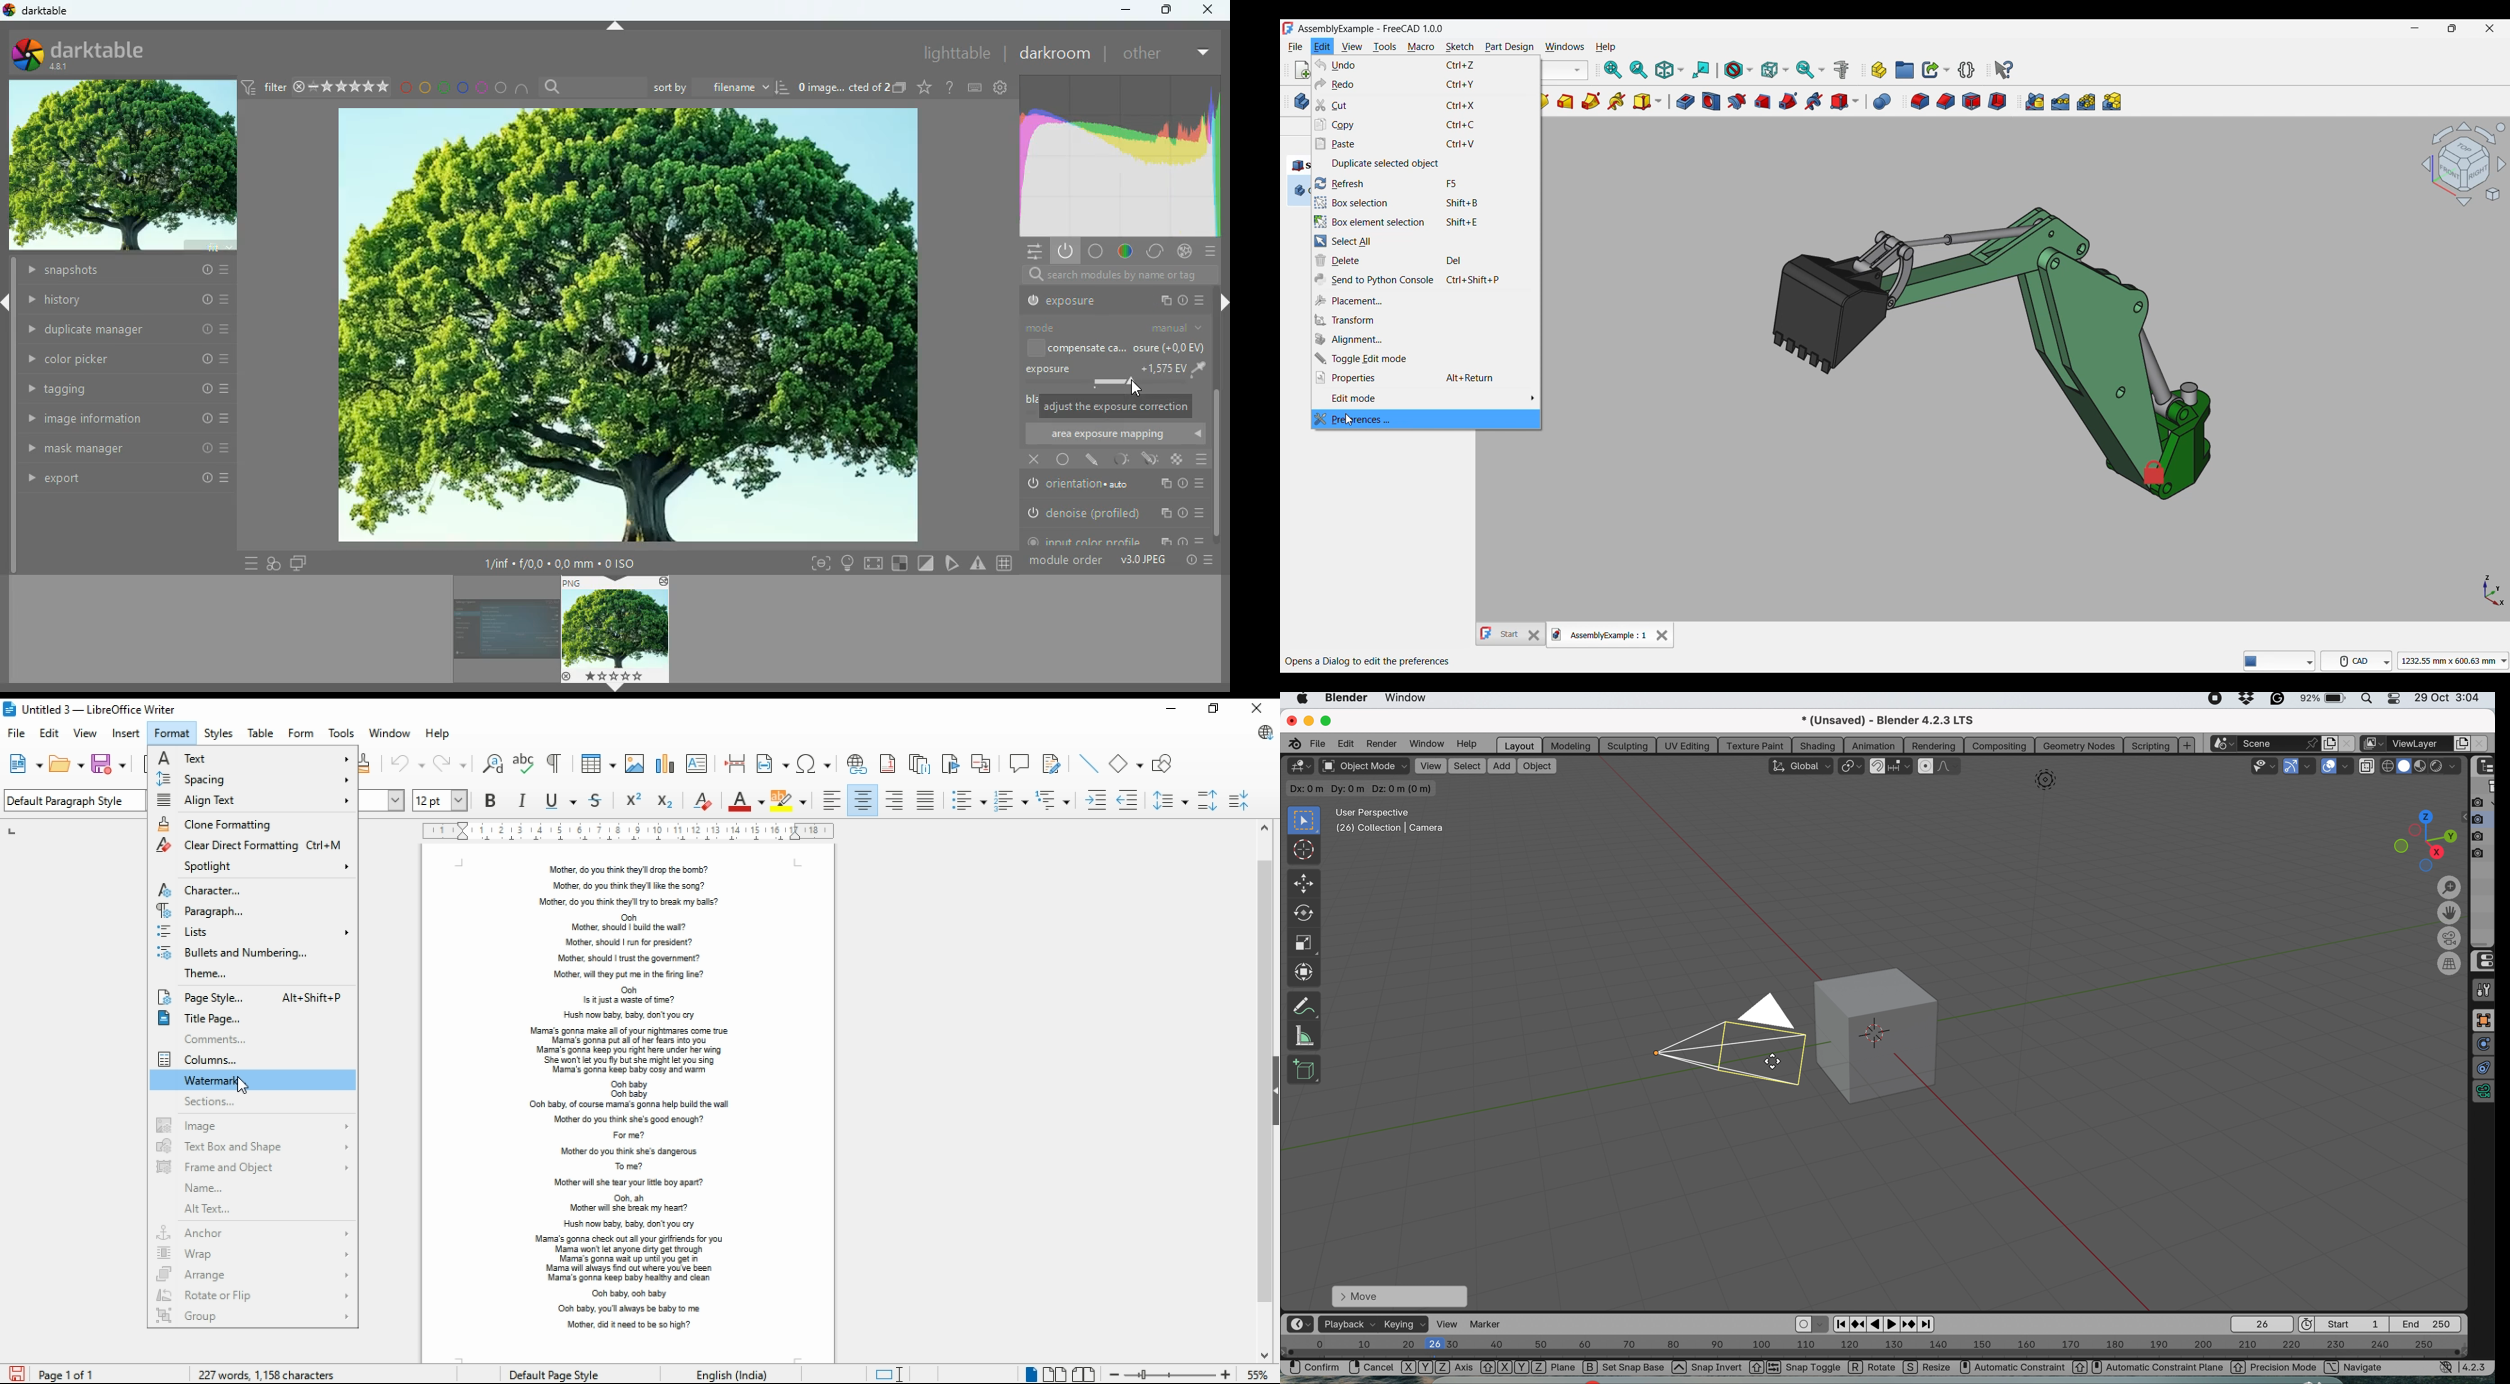 The width and height of the screenshot is (2520, 1400). What do you see at coordinates (1437, 1369) in the screenshot?
I see `XYZ Axis` at bounding box center [1437, 1369].